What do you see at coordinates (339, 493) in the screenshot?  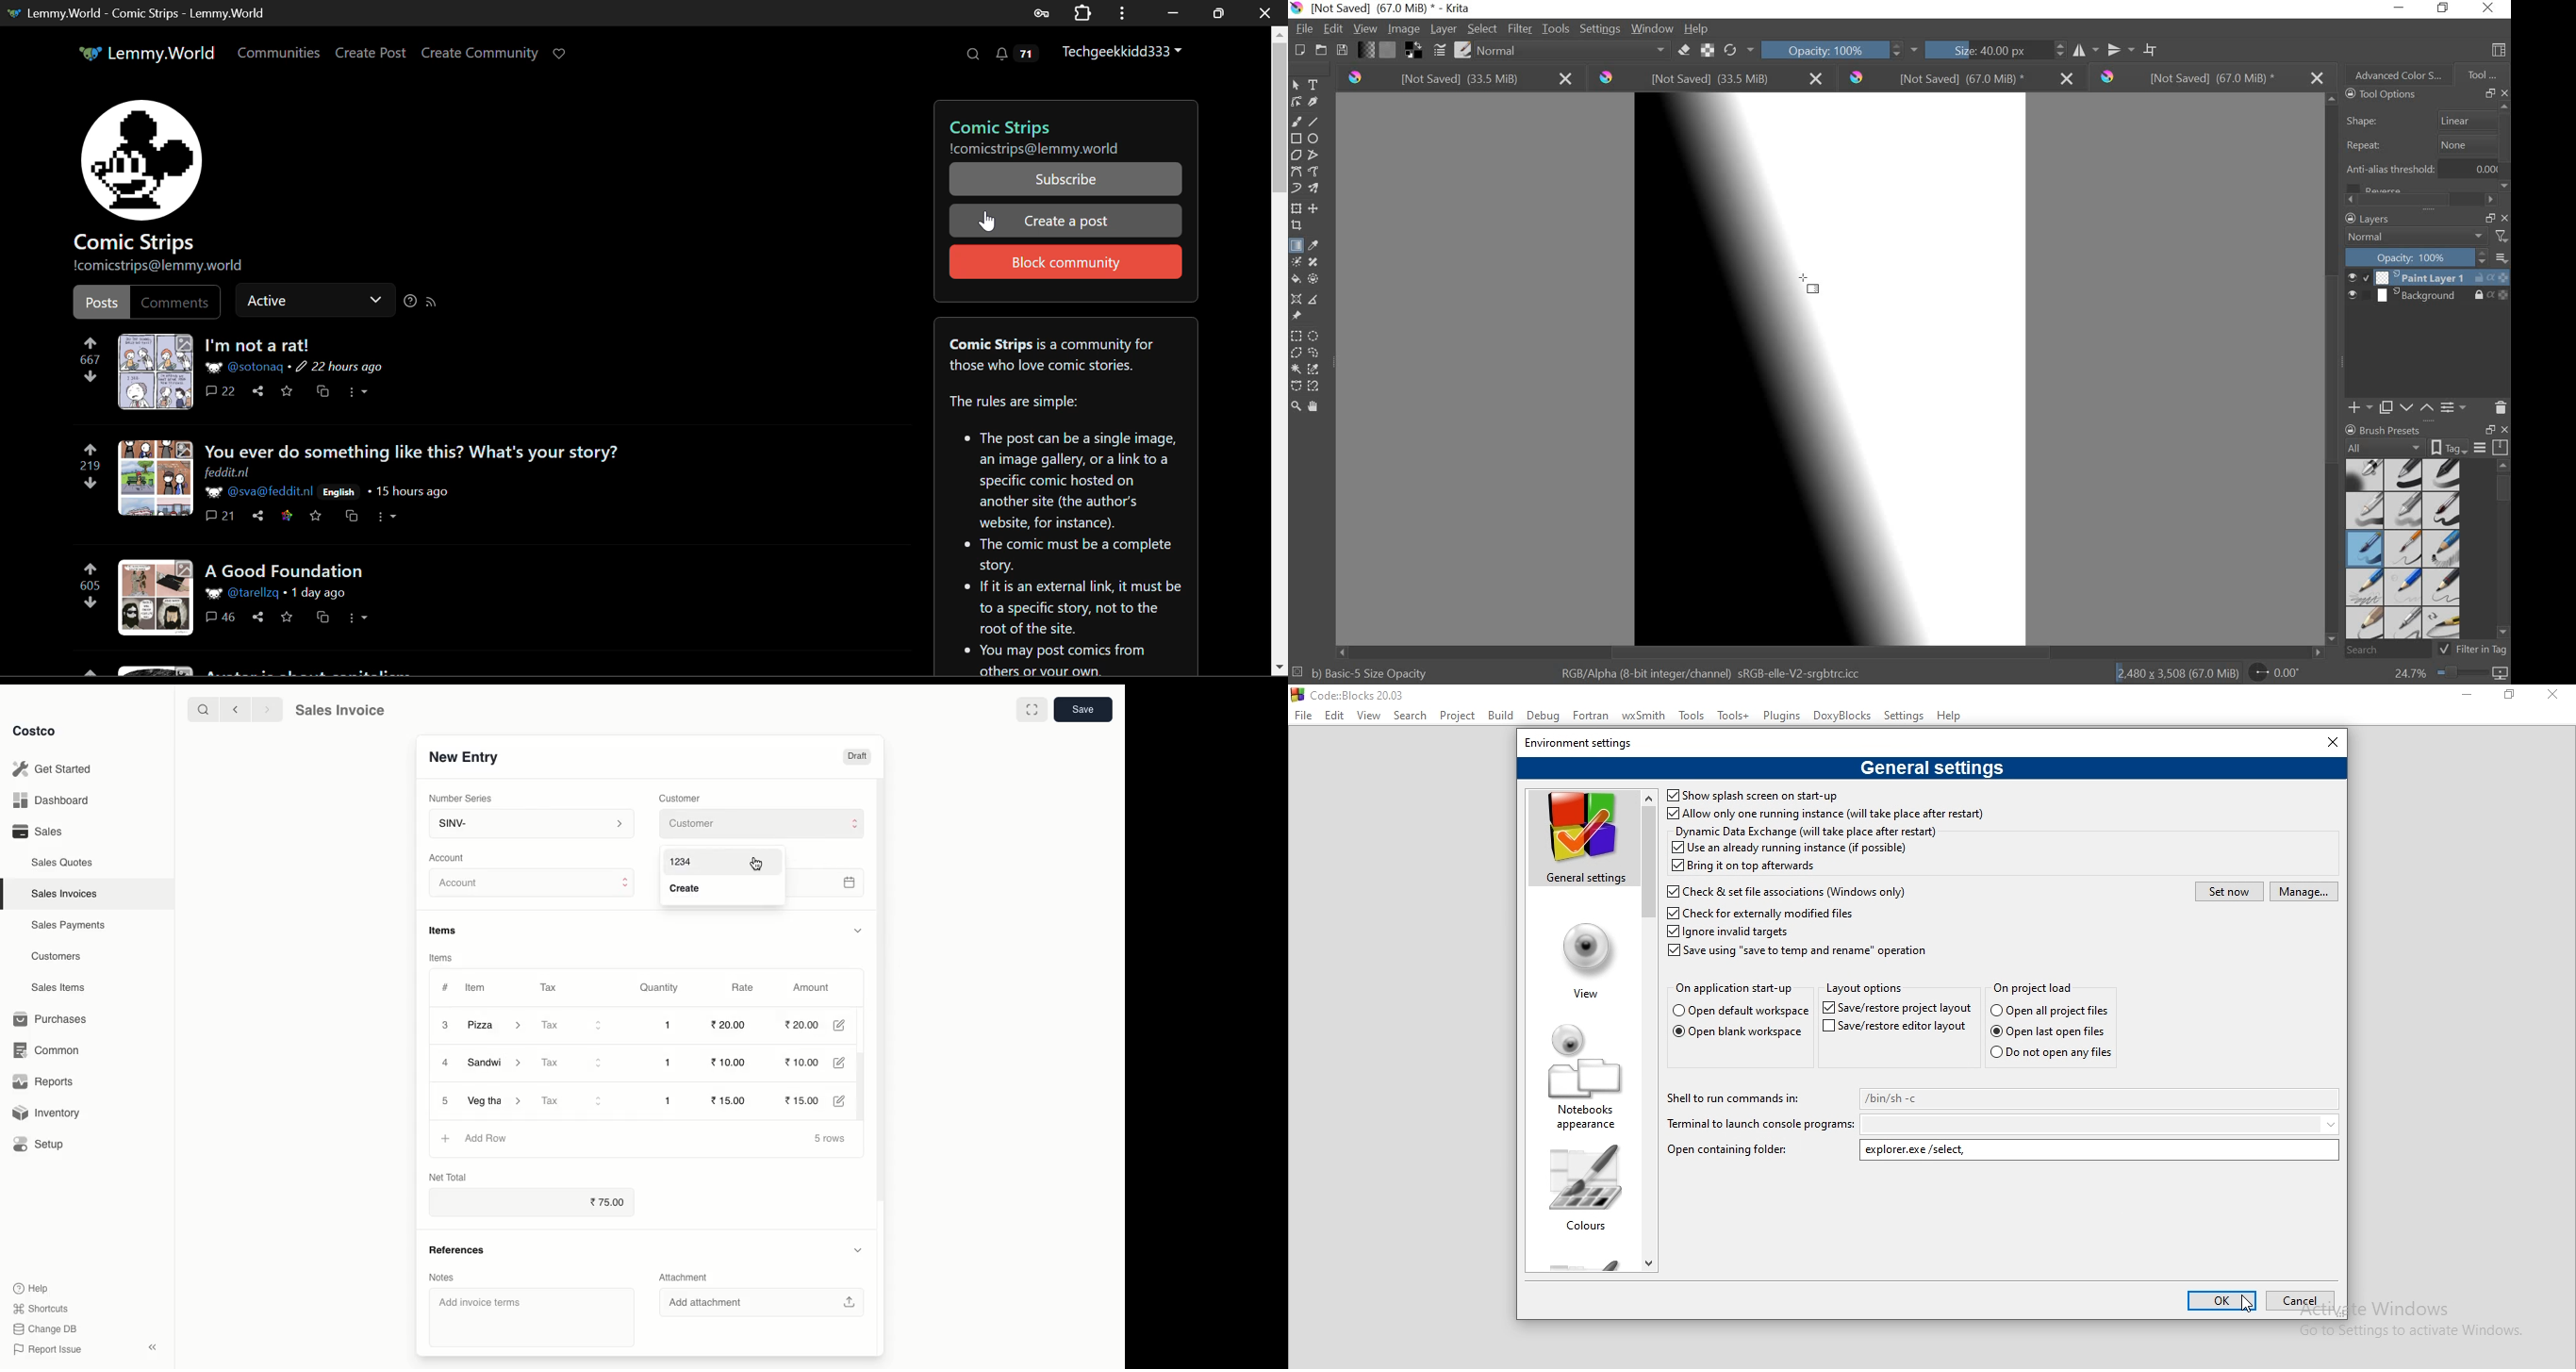 I see `English` at bounding box center [339, 493].